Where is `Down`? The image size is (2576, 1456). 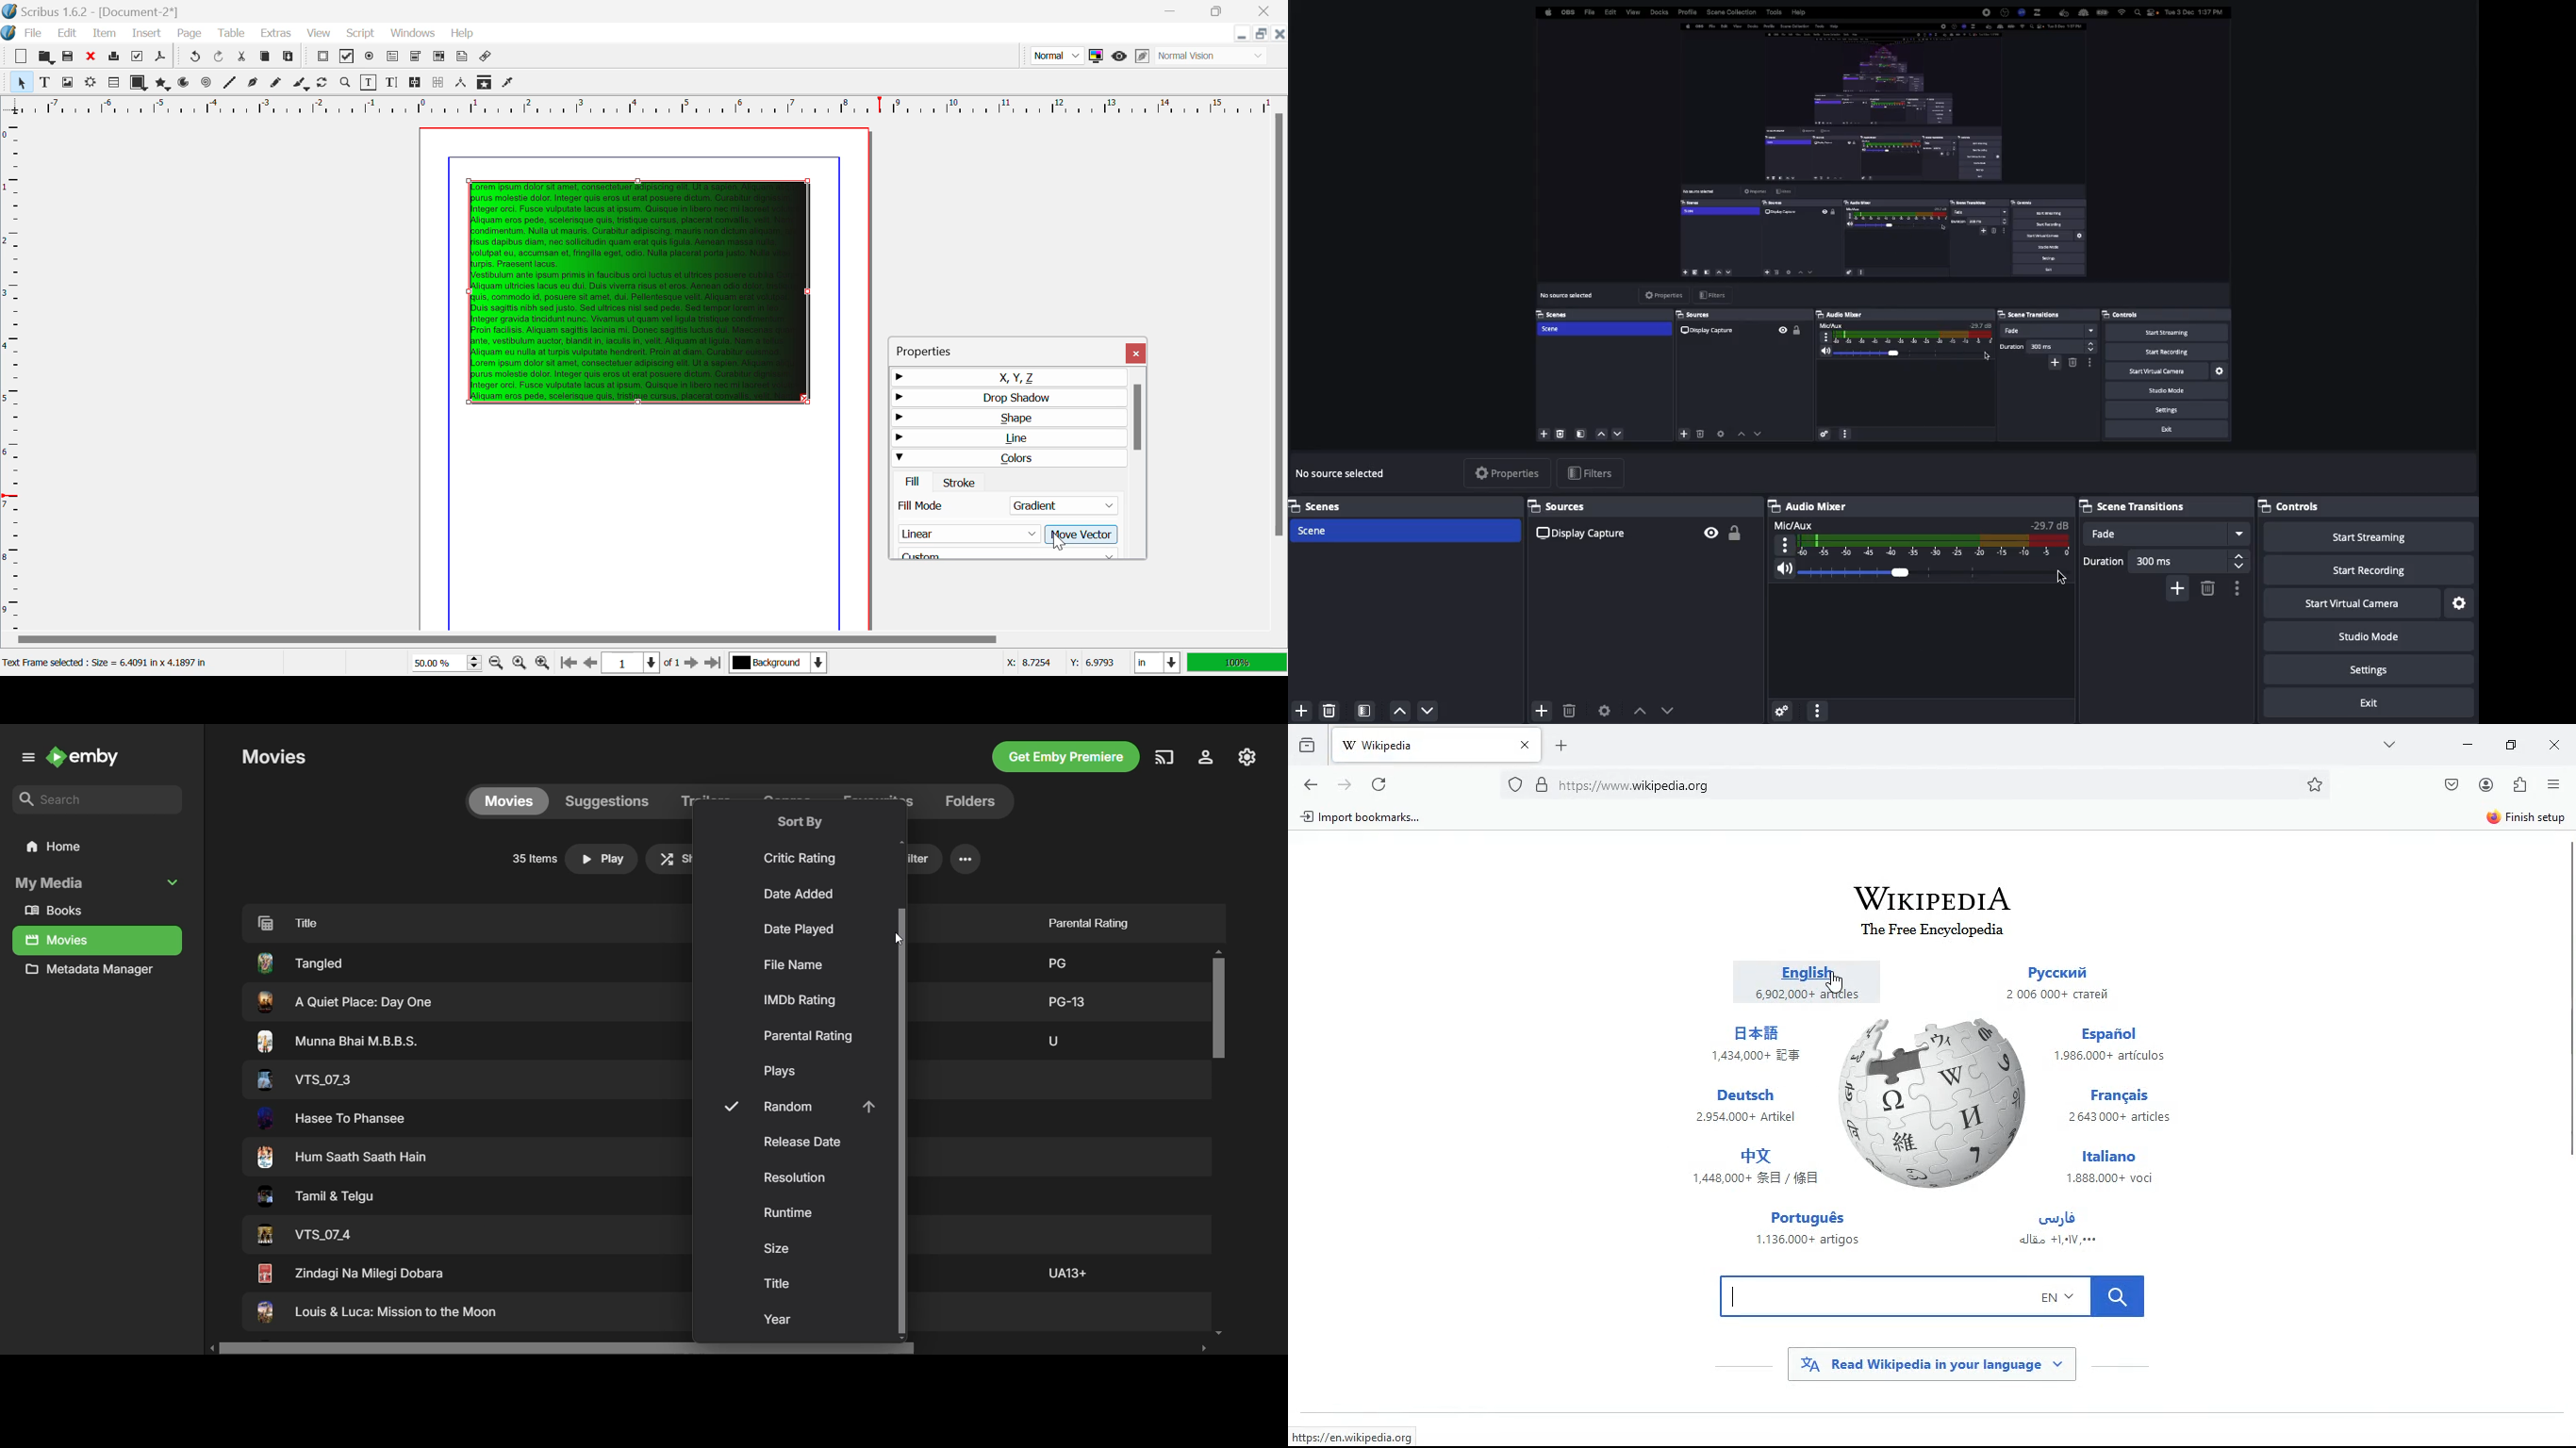
Down is located at coordinates (1429, 712).